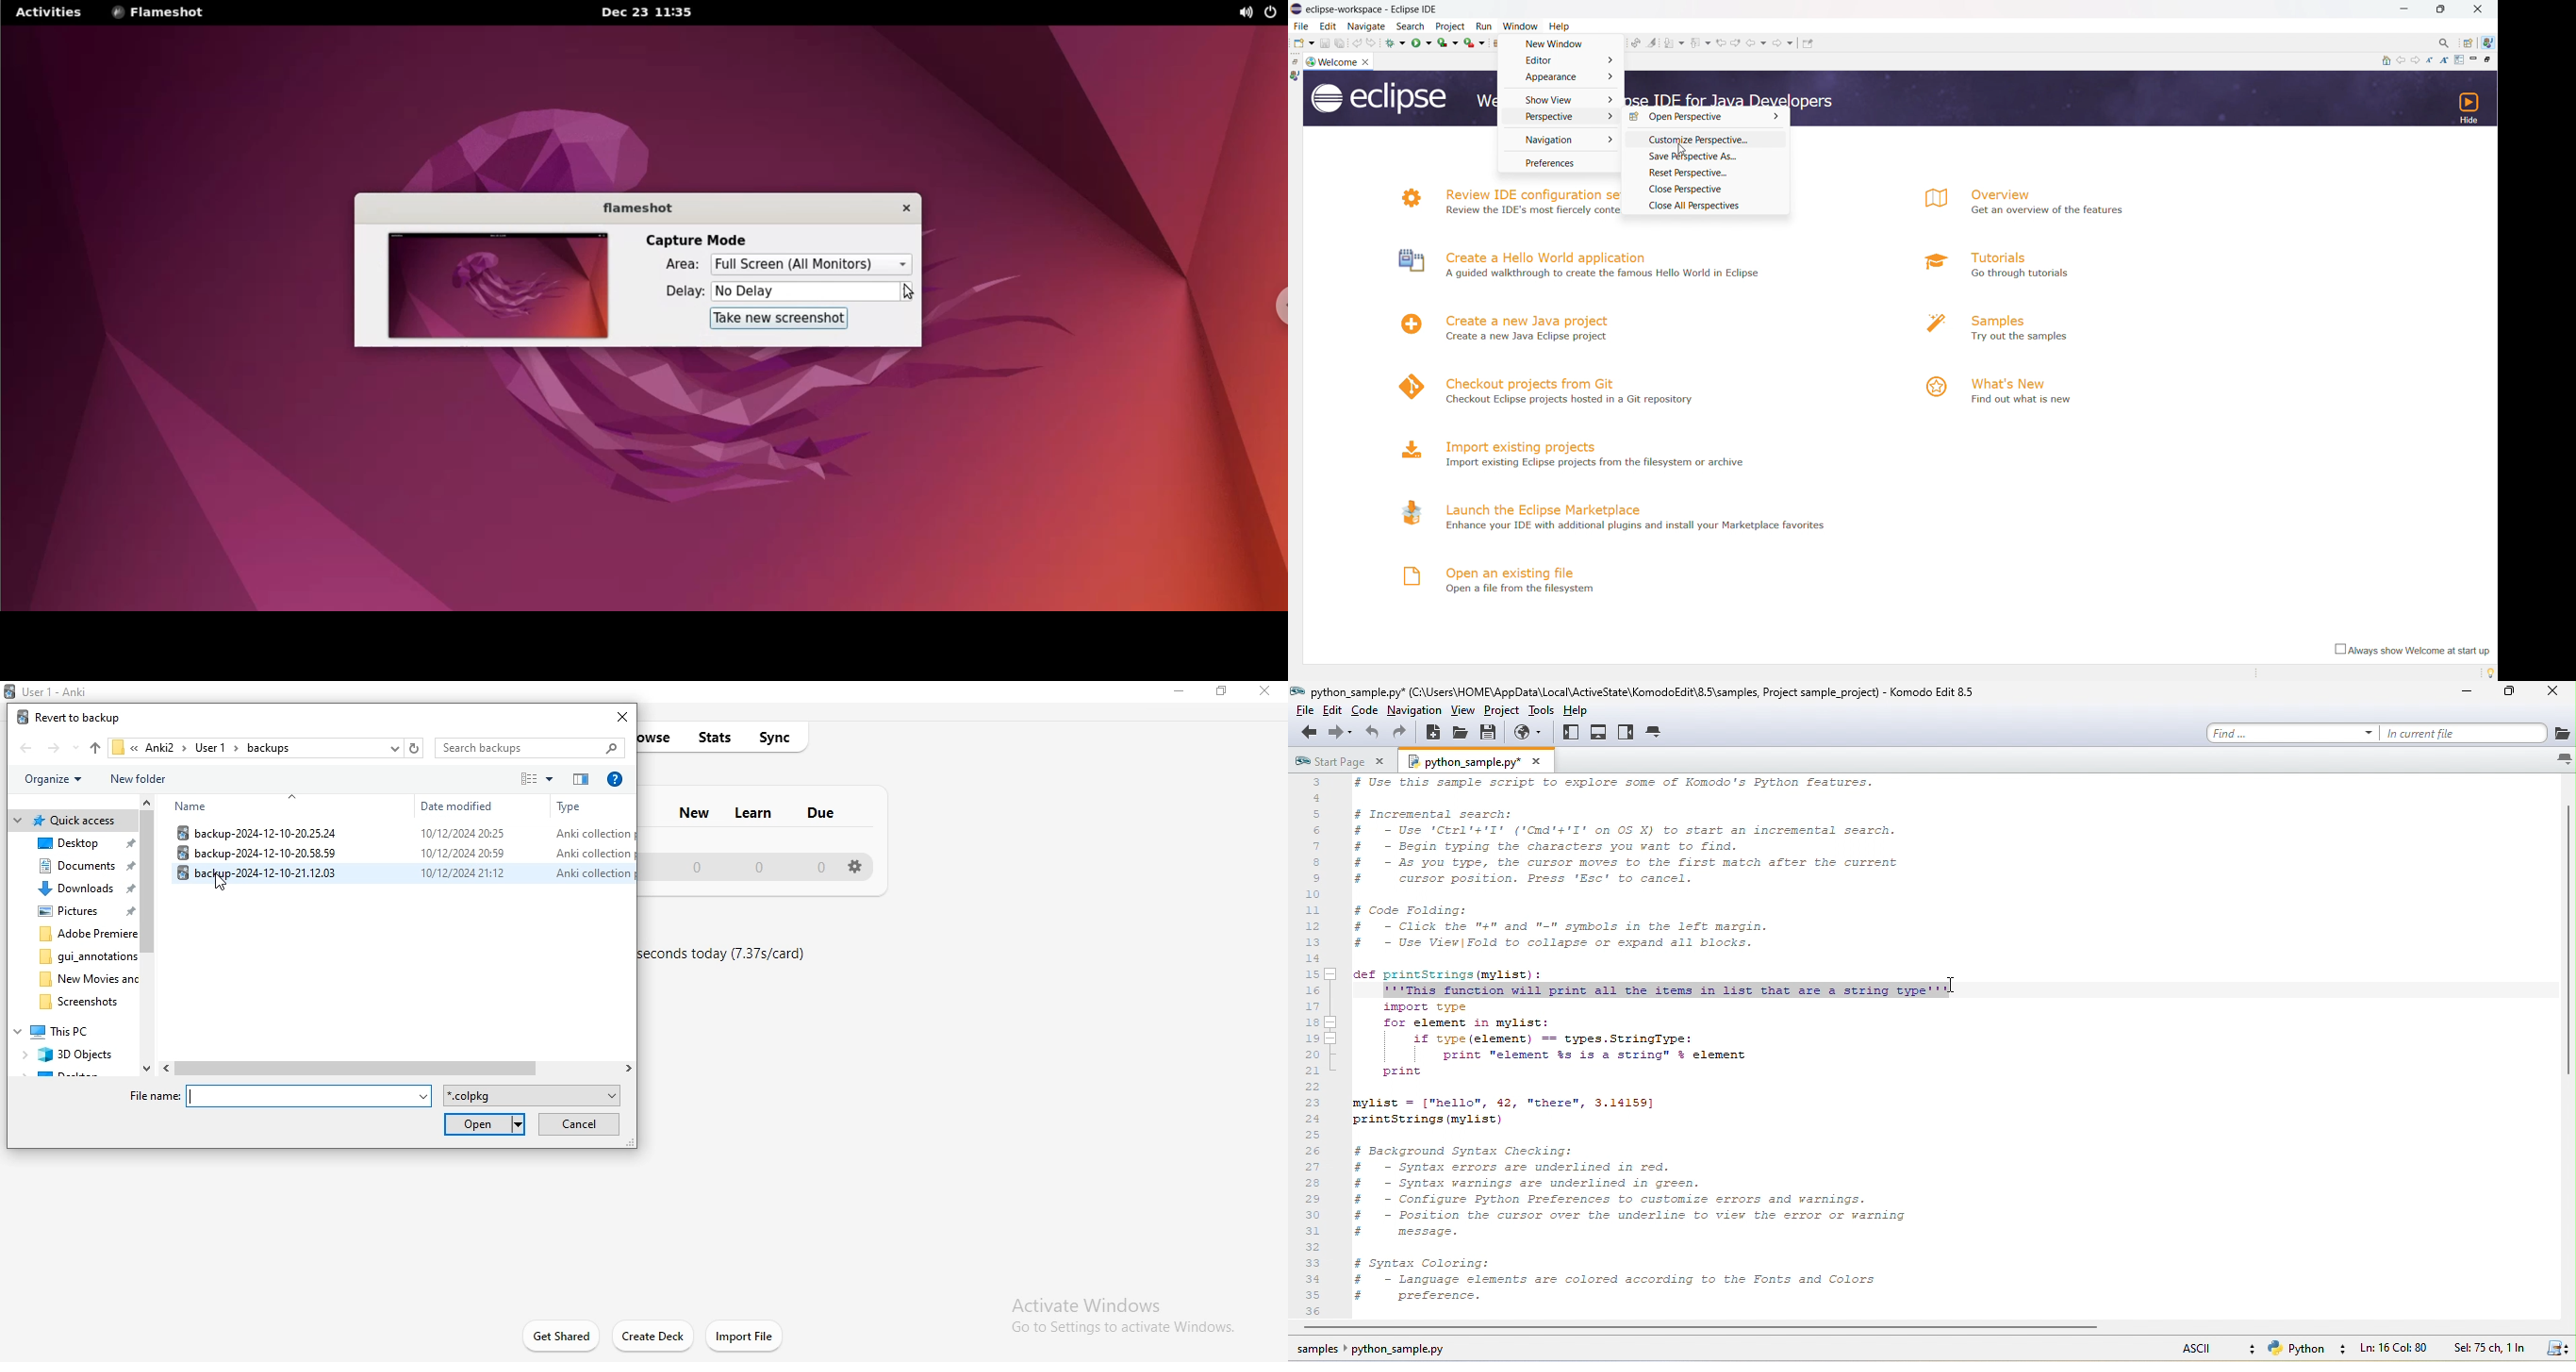 The image size is (2576, 1372). What do you see at coordinates (1380, 763) in the screenshot?
I see `close` at bounding box center [1380, 763].